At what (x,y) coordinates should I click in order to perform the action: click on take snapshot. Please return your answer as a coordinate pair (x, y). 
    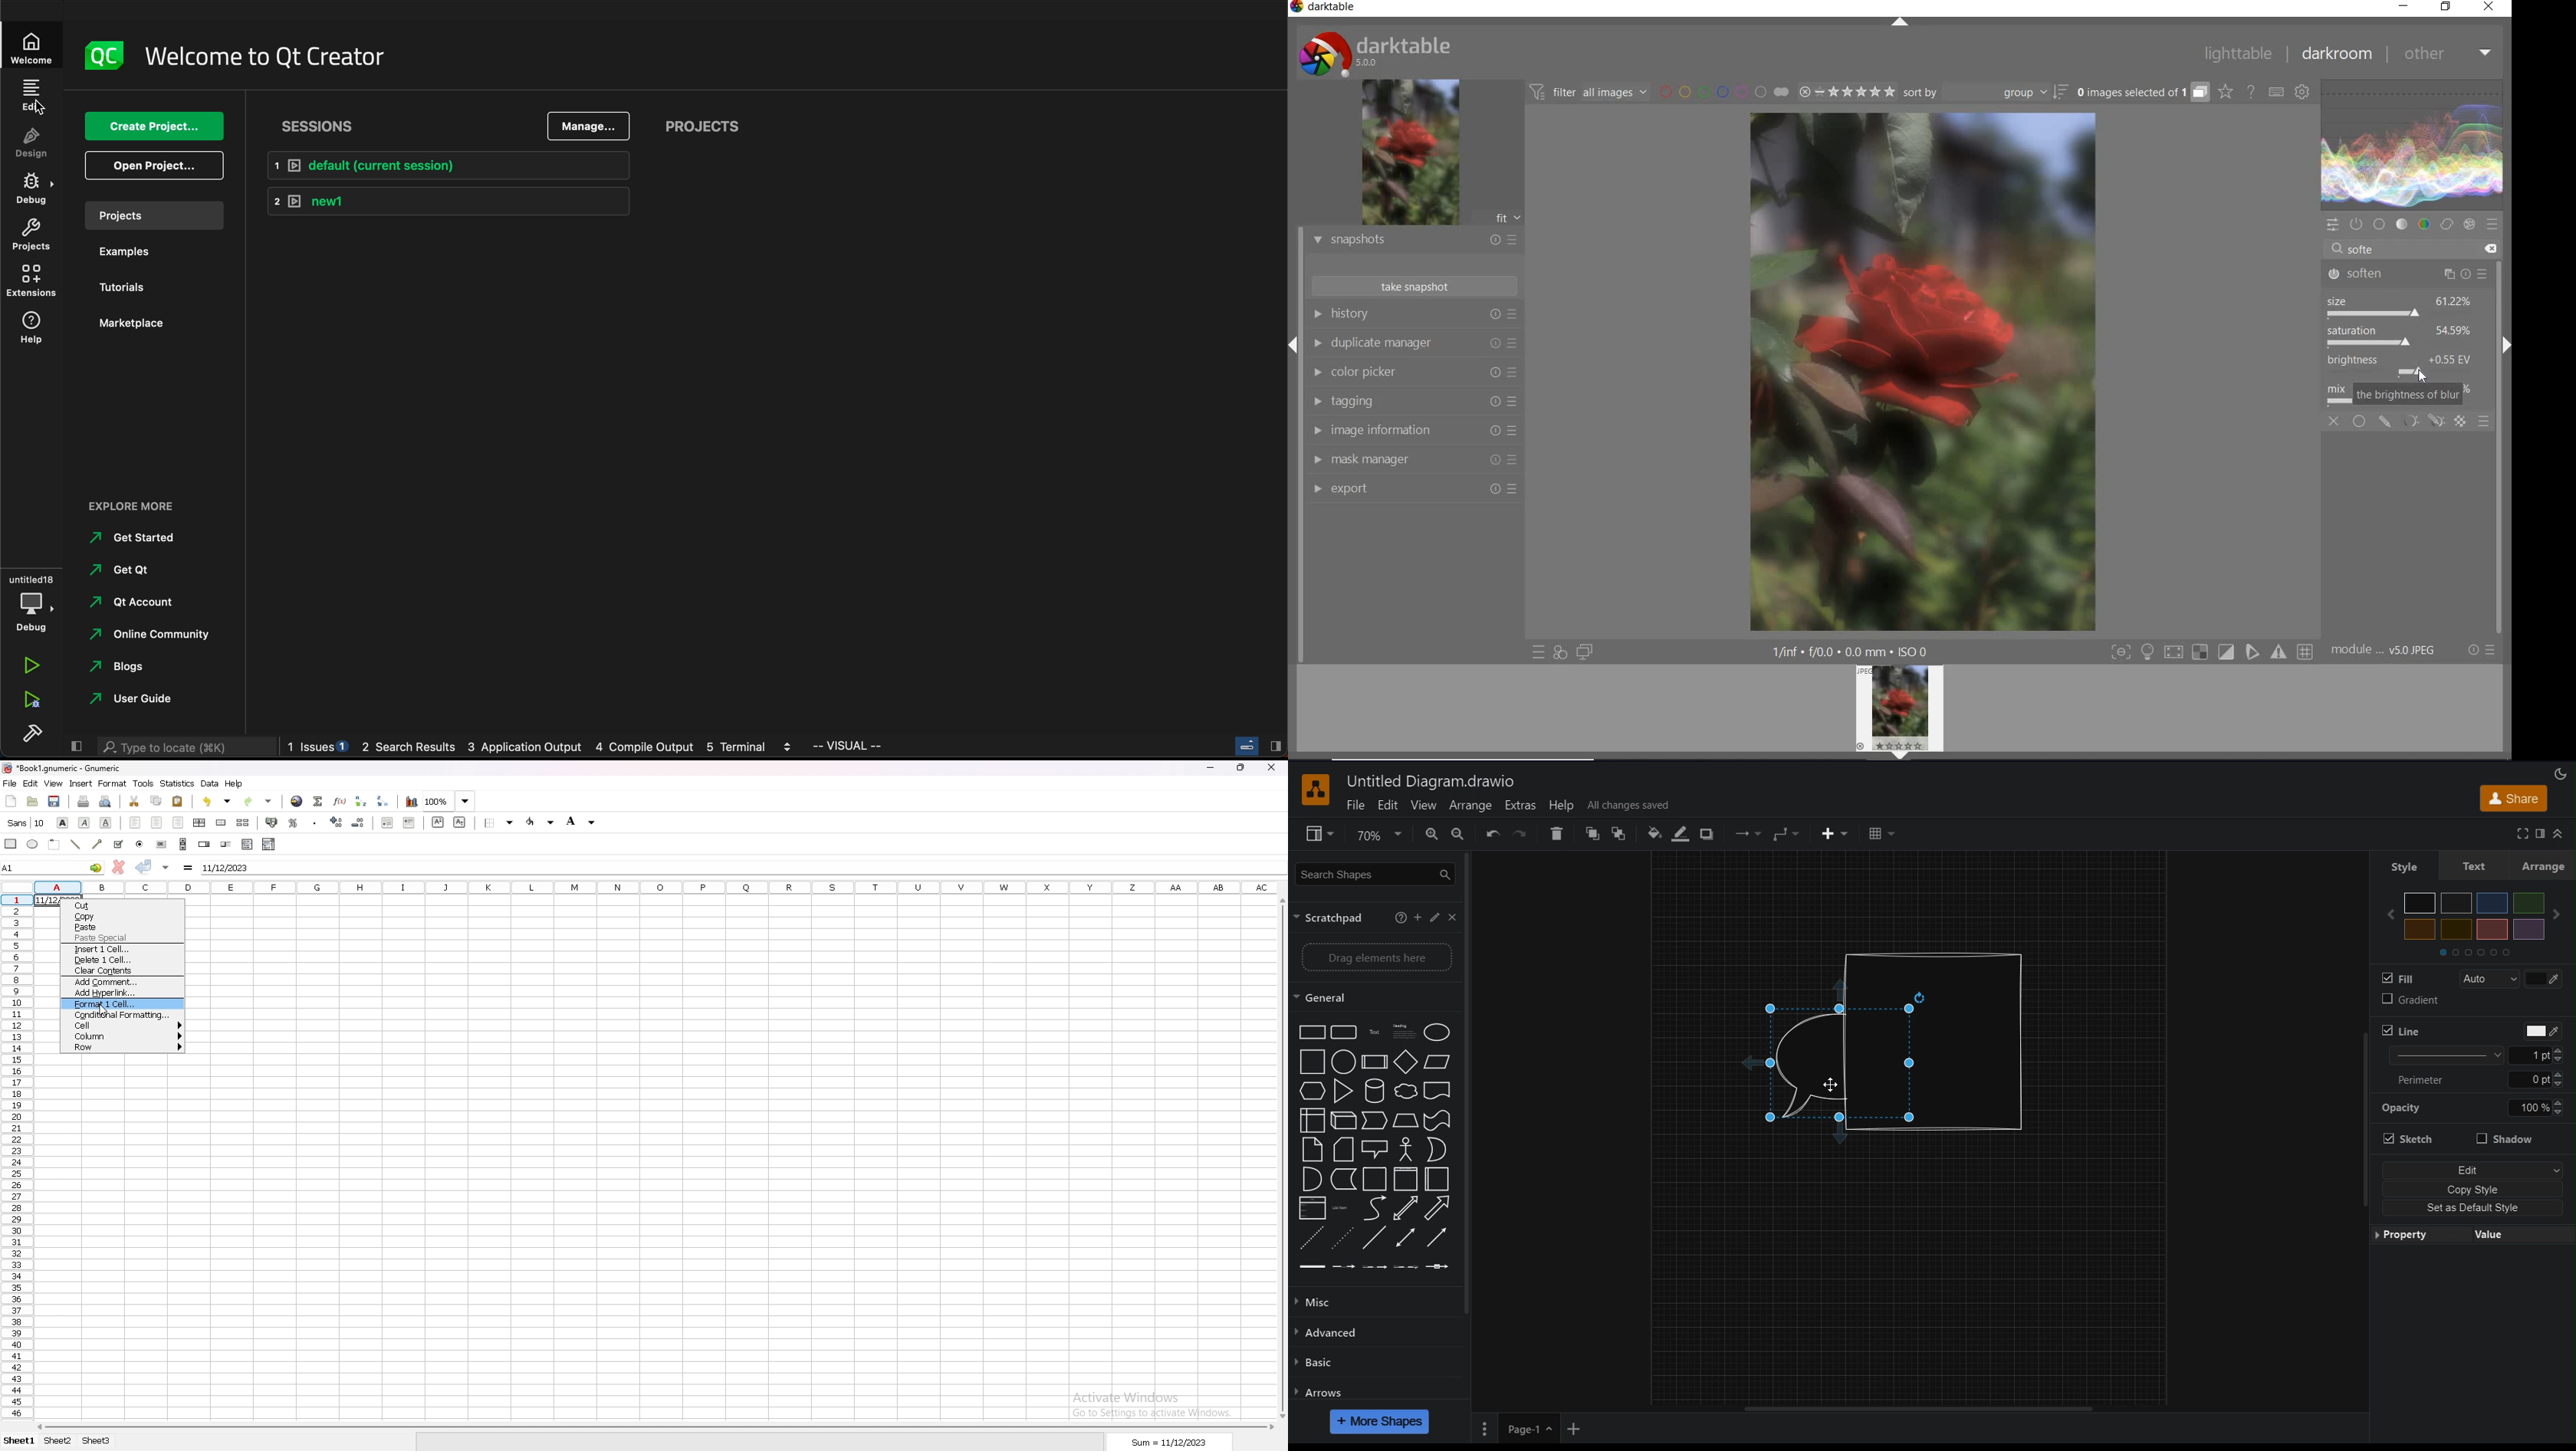
    Looking at the image, I should click on (1414, 286).